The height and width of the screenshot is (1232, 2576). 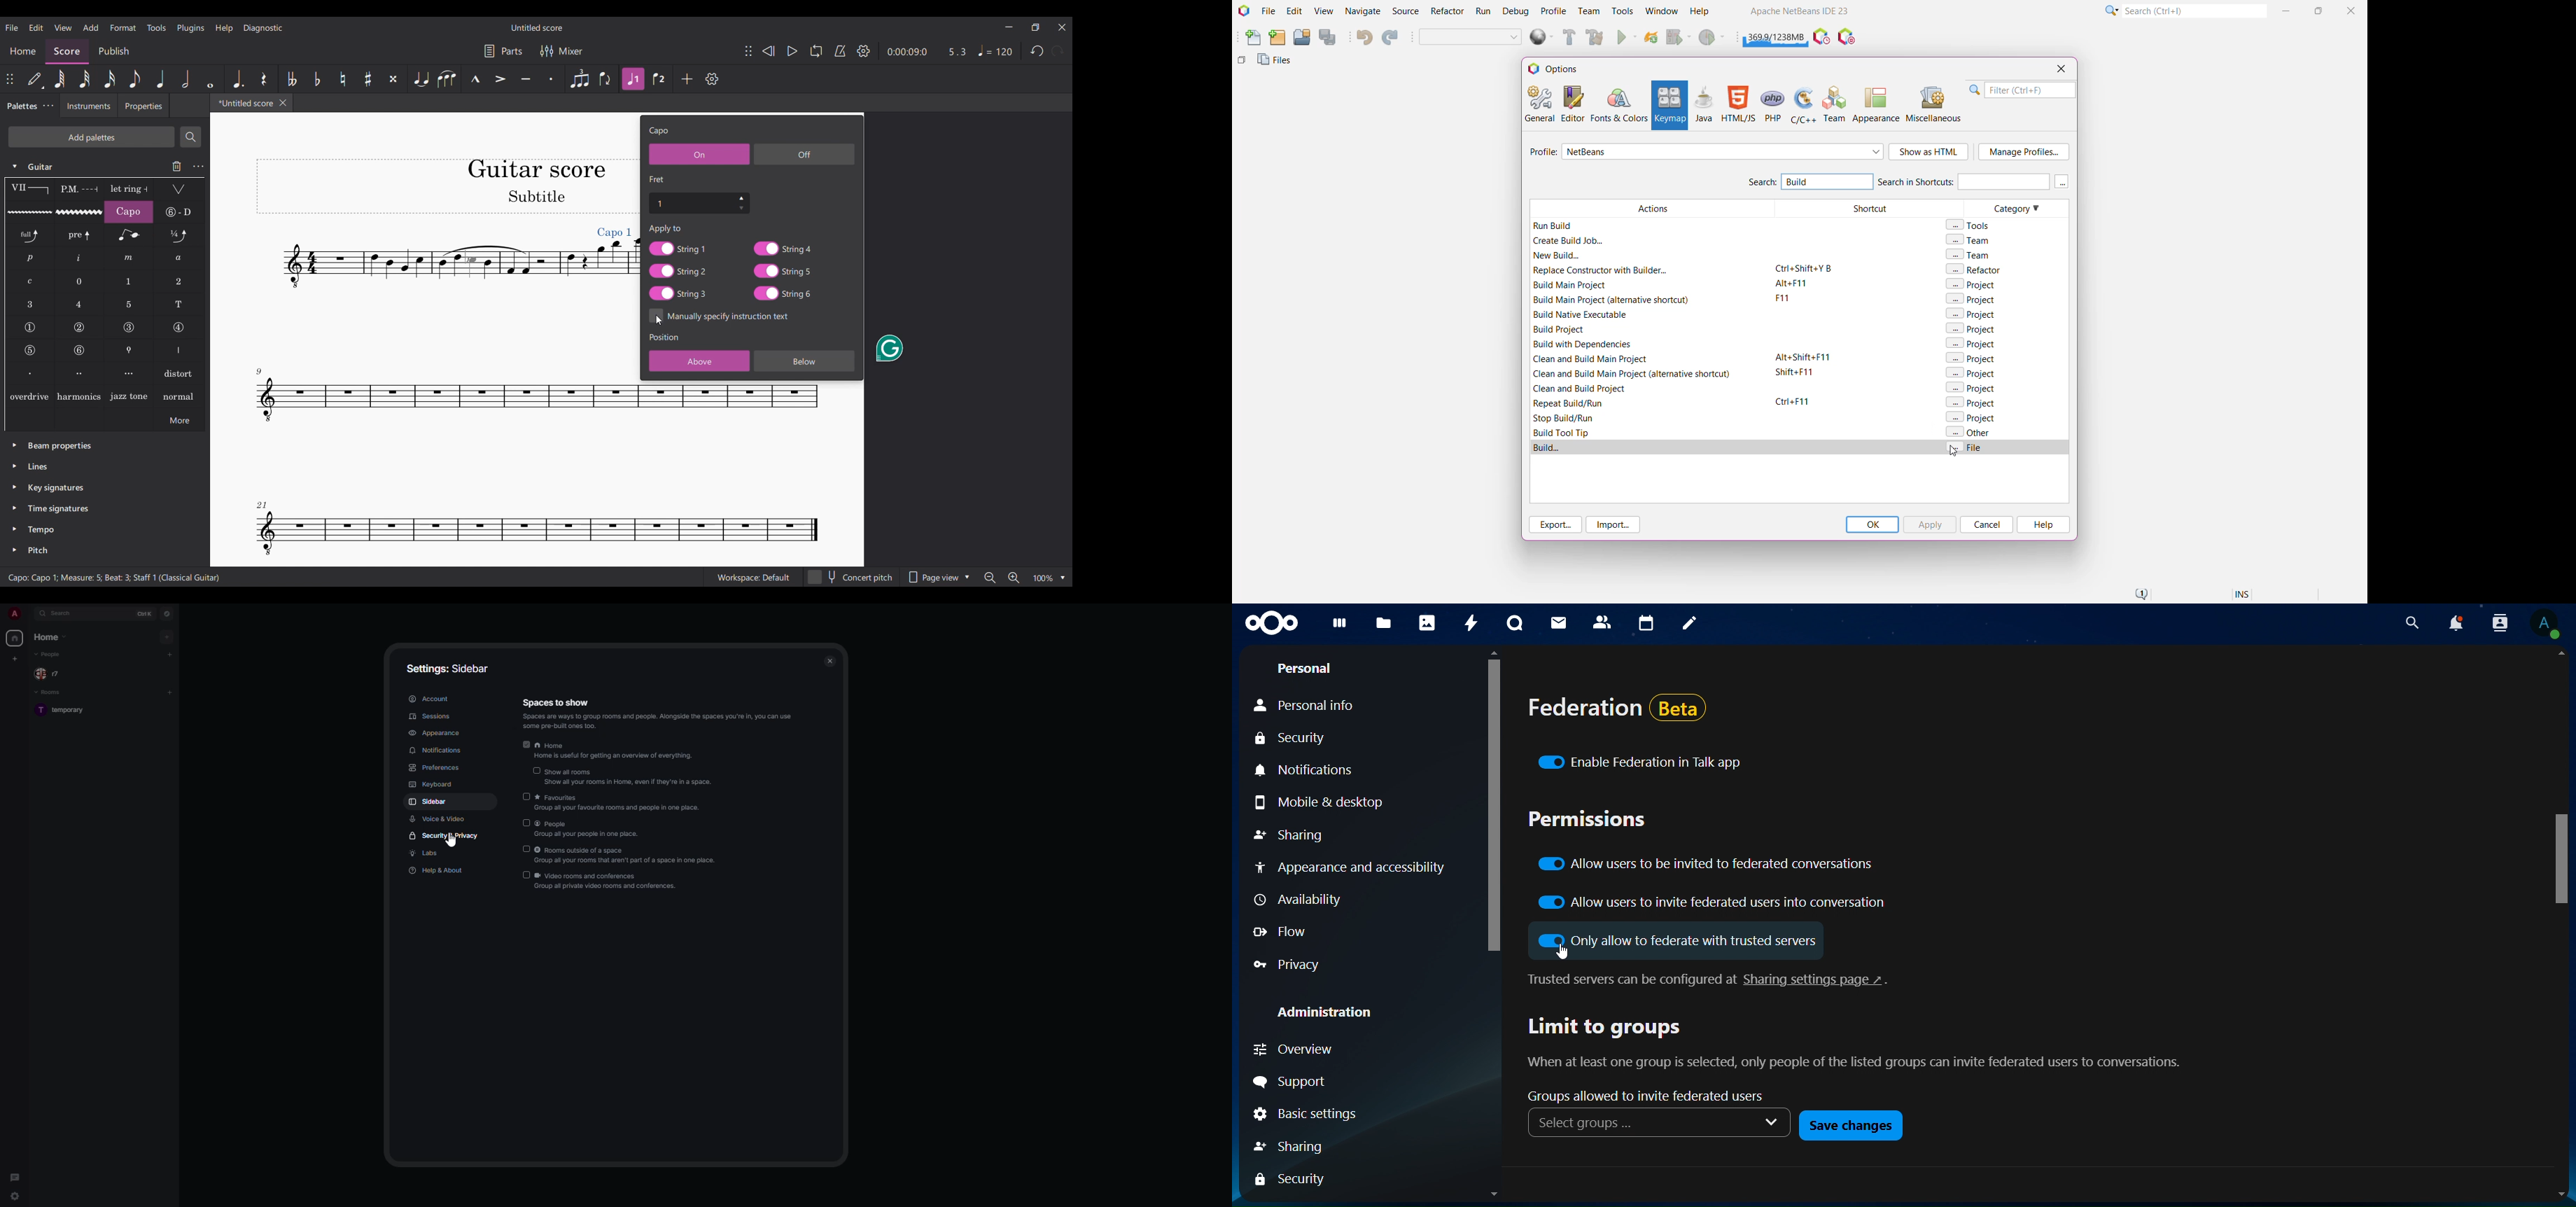 I want to click on save changes, so click(x=1850, y=1125).